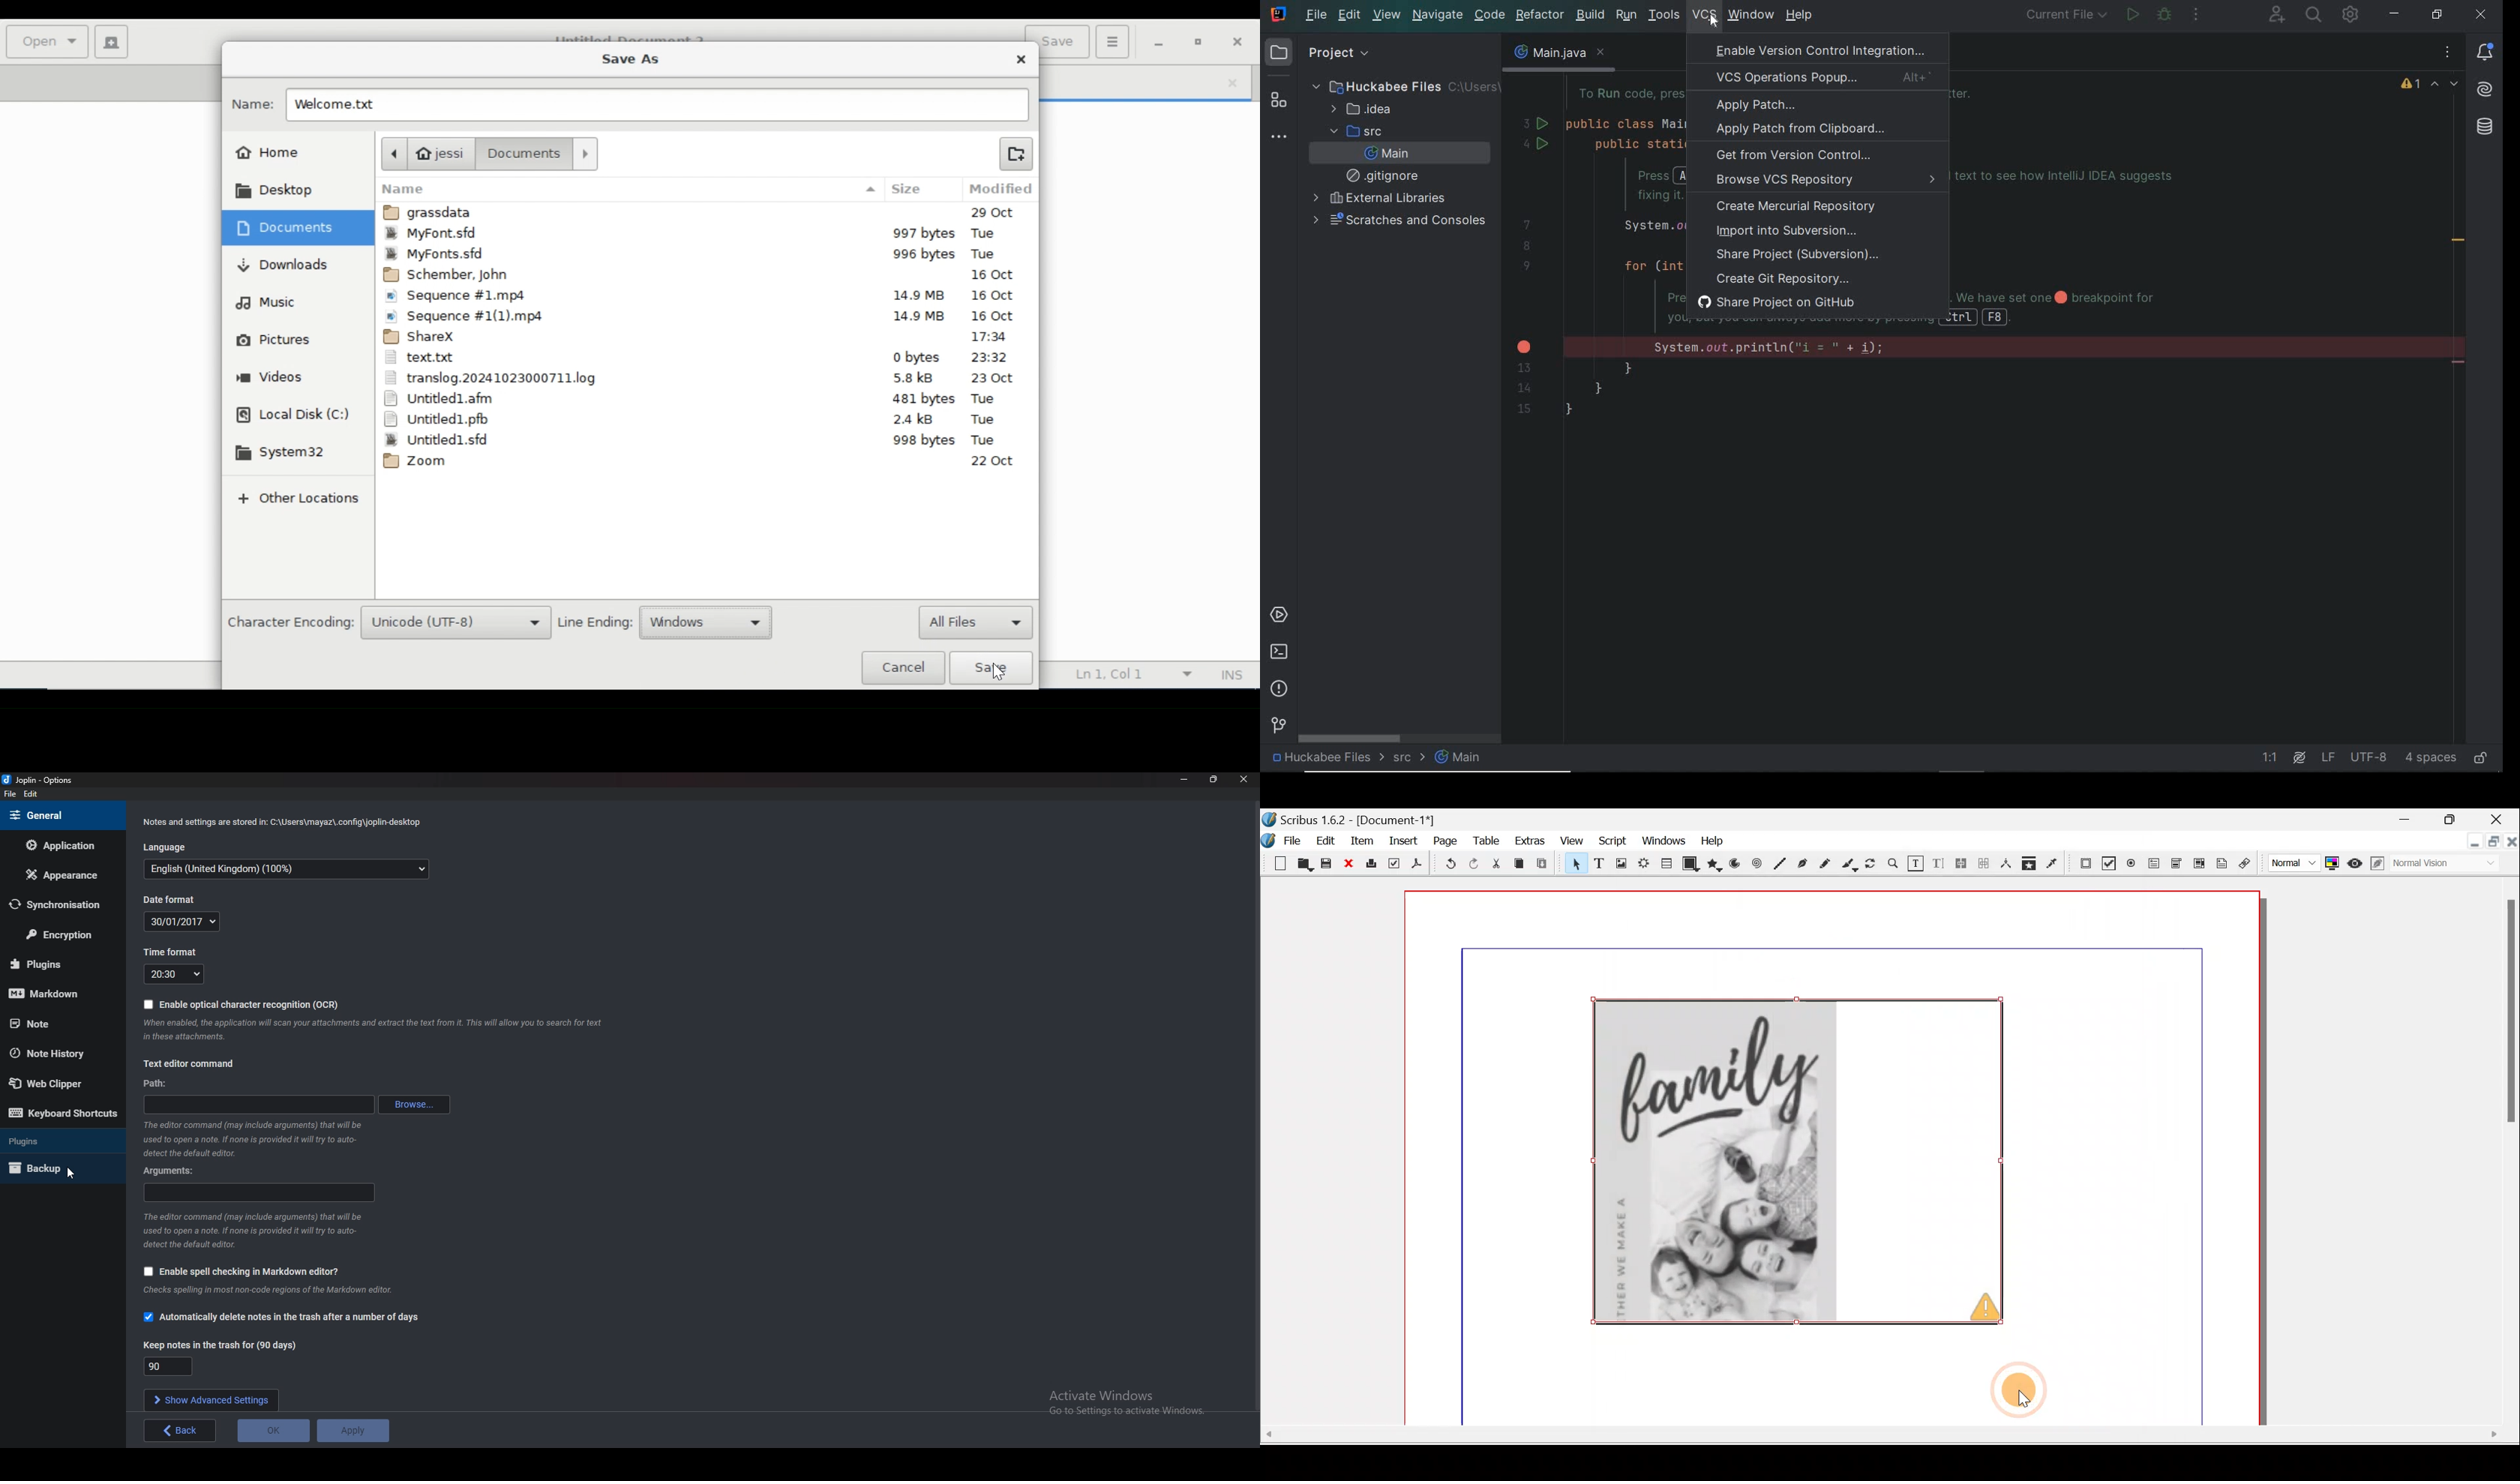 The image size is (2520, 1484). Describe the element at coordinates (355, 1430) in the screenshot. I see `Apply` at that location.